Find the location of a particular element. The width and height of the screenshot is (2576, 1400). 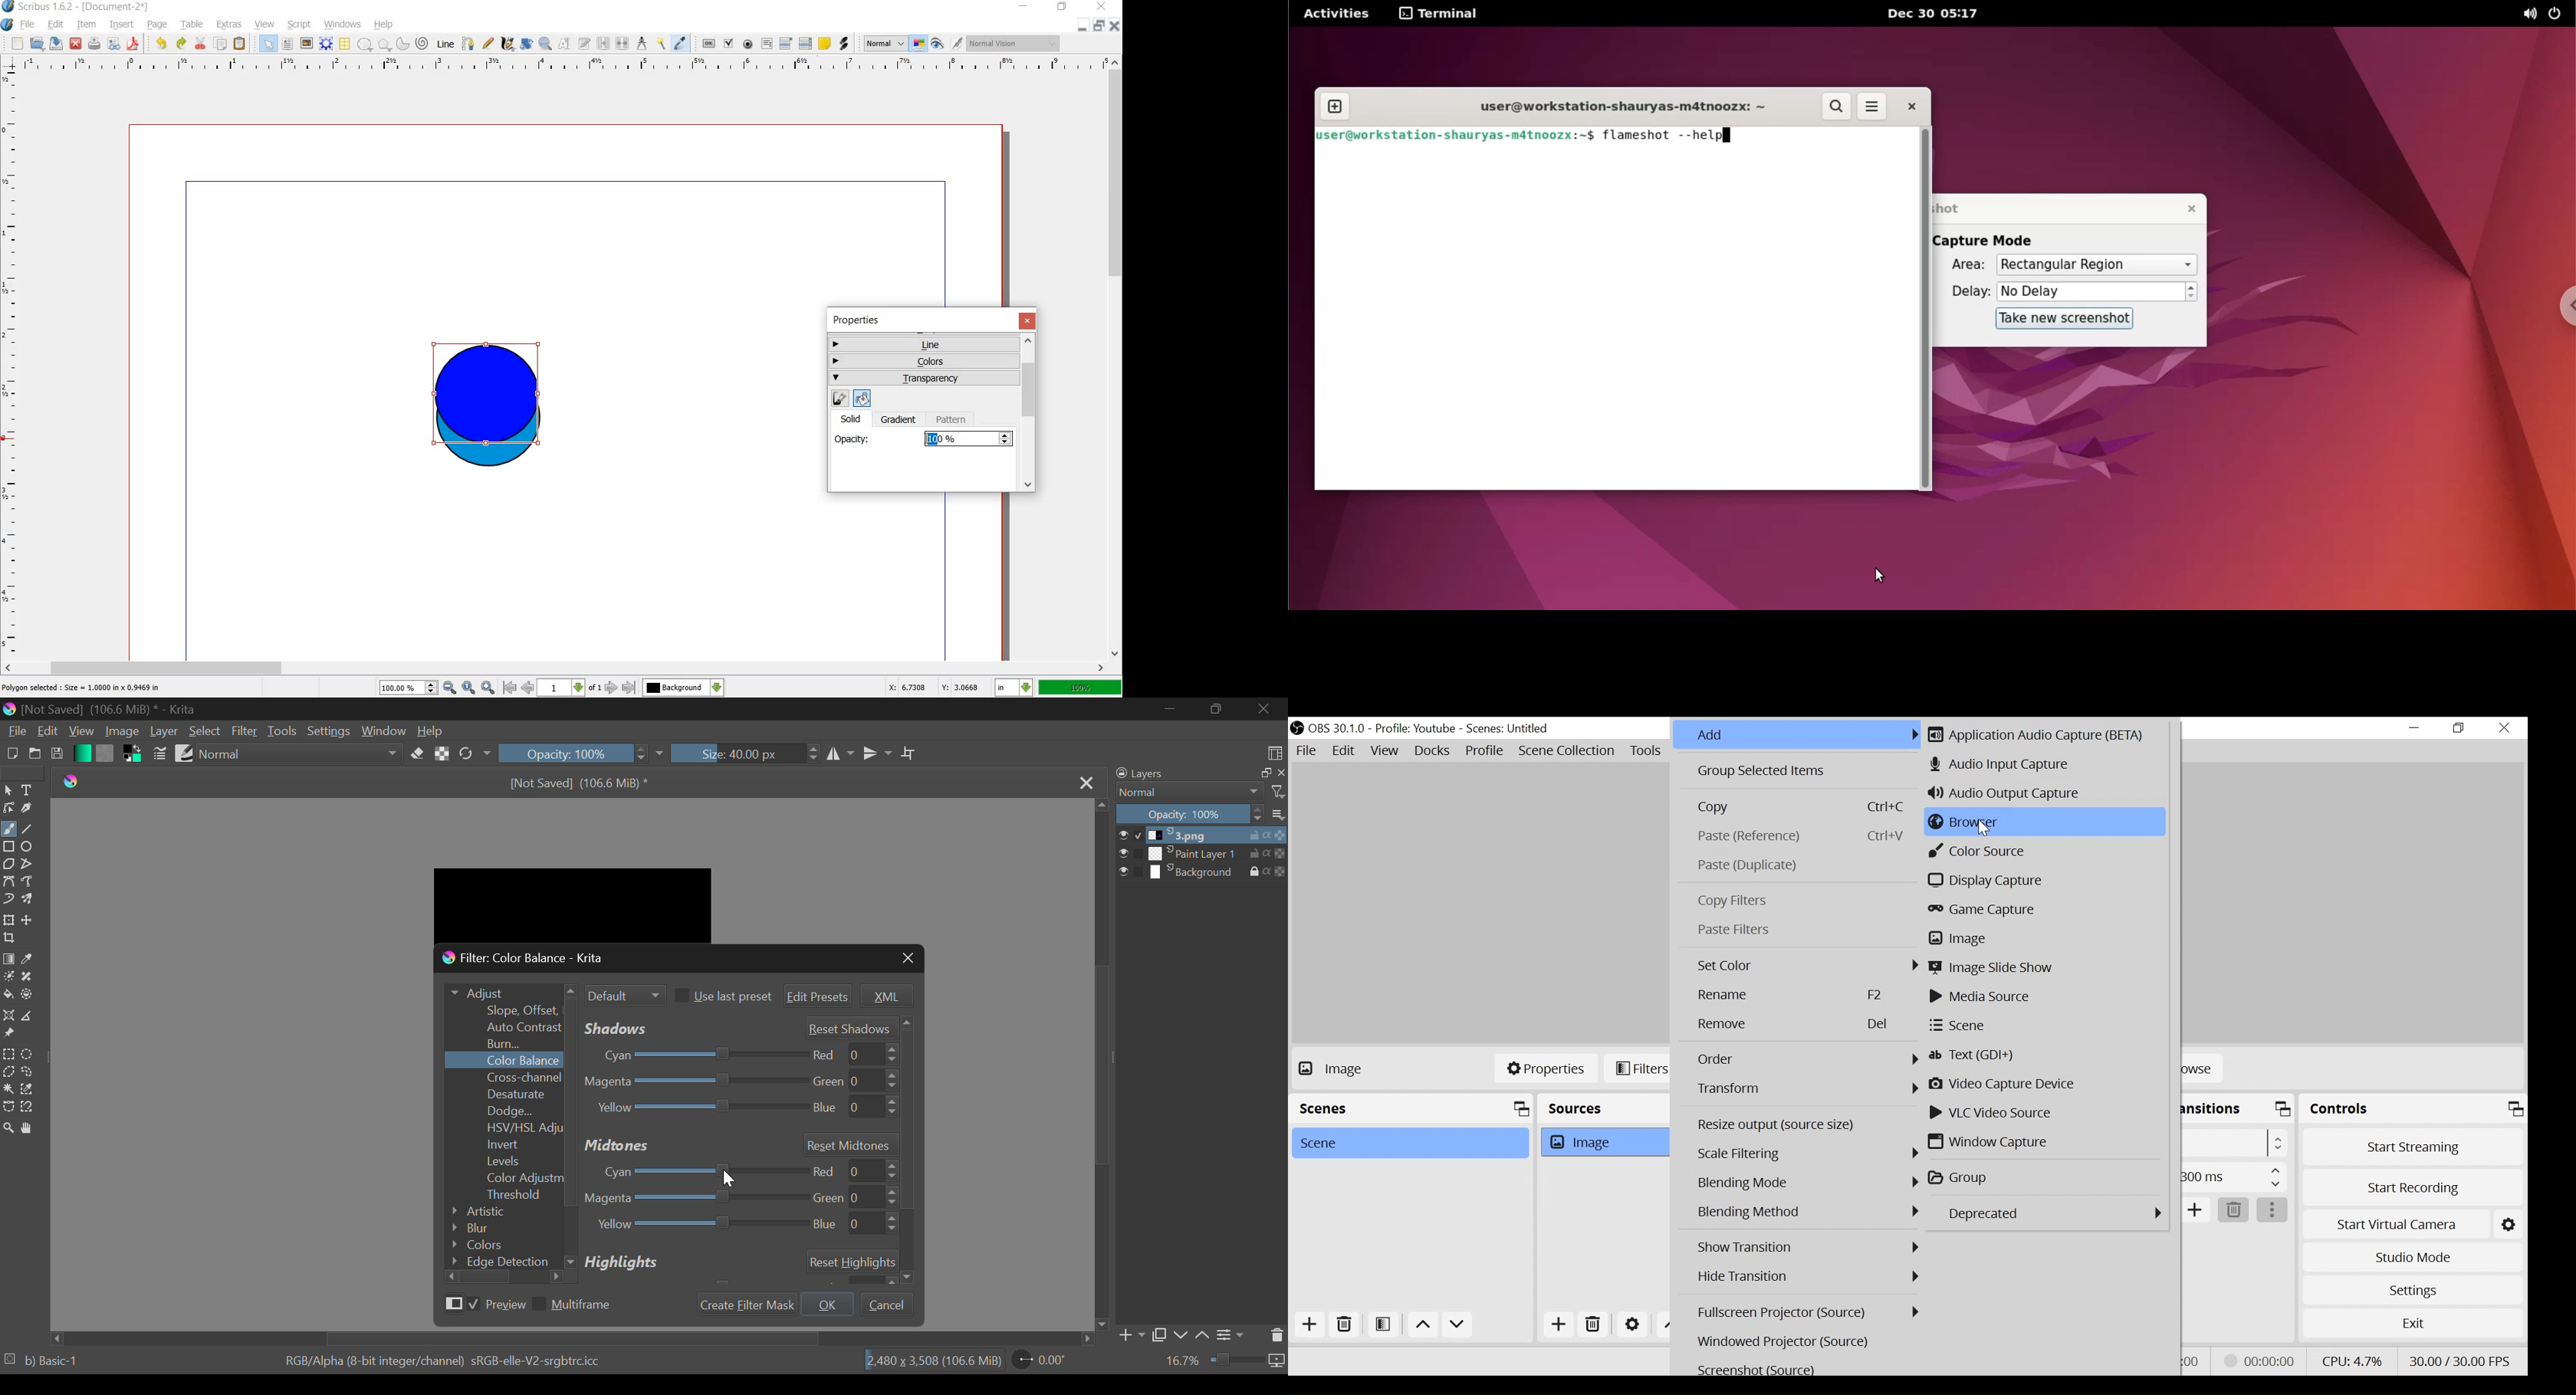

ruler is located at coordinates (563, 67).